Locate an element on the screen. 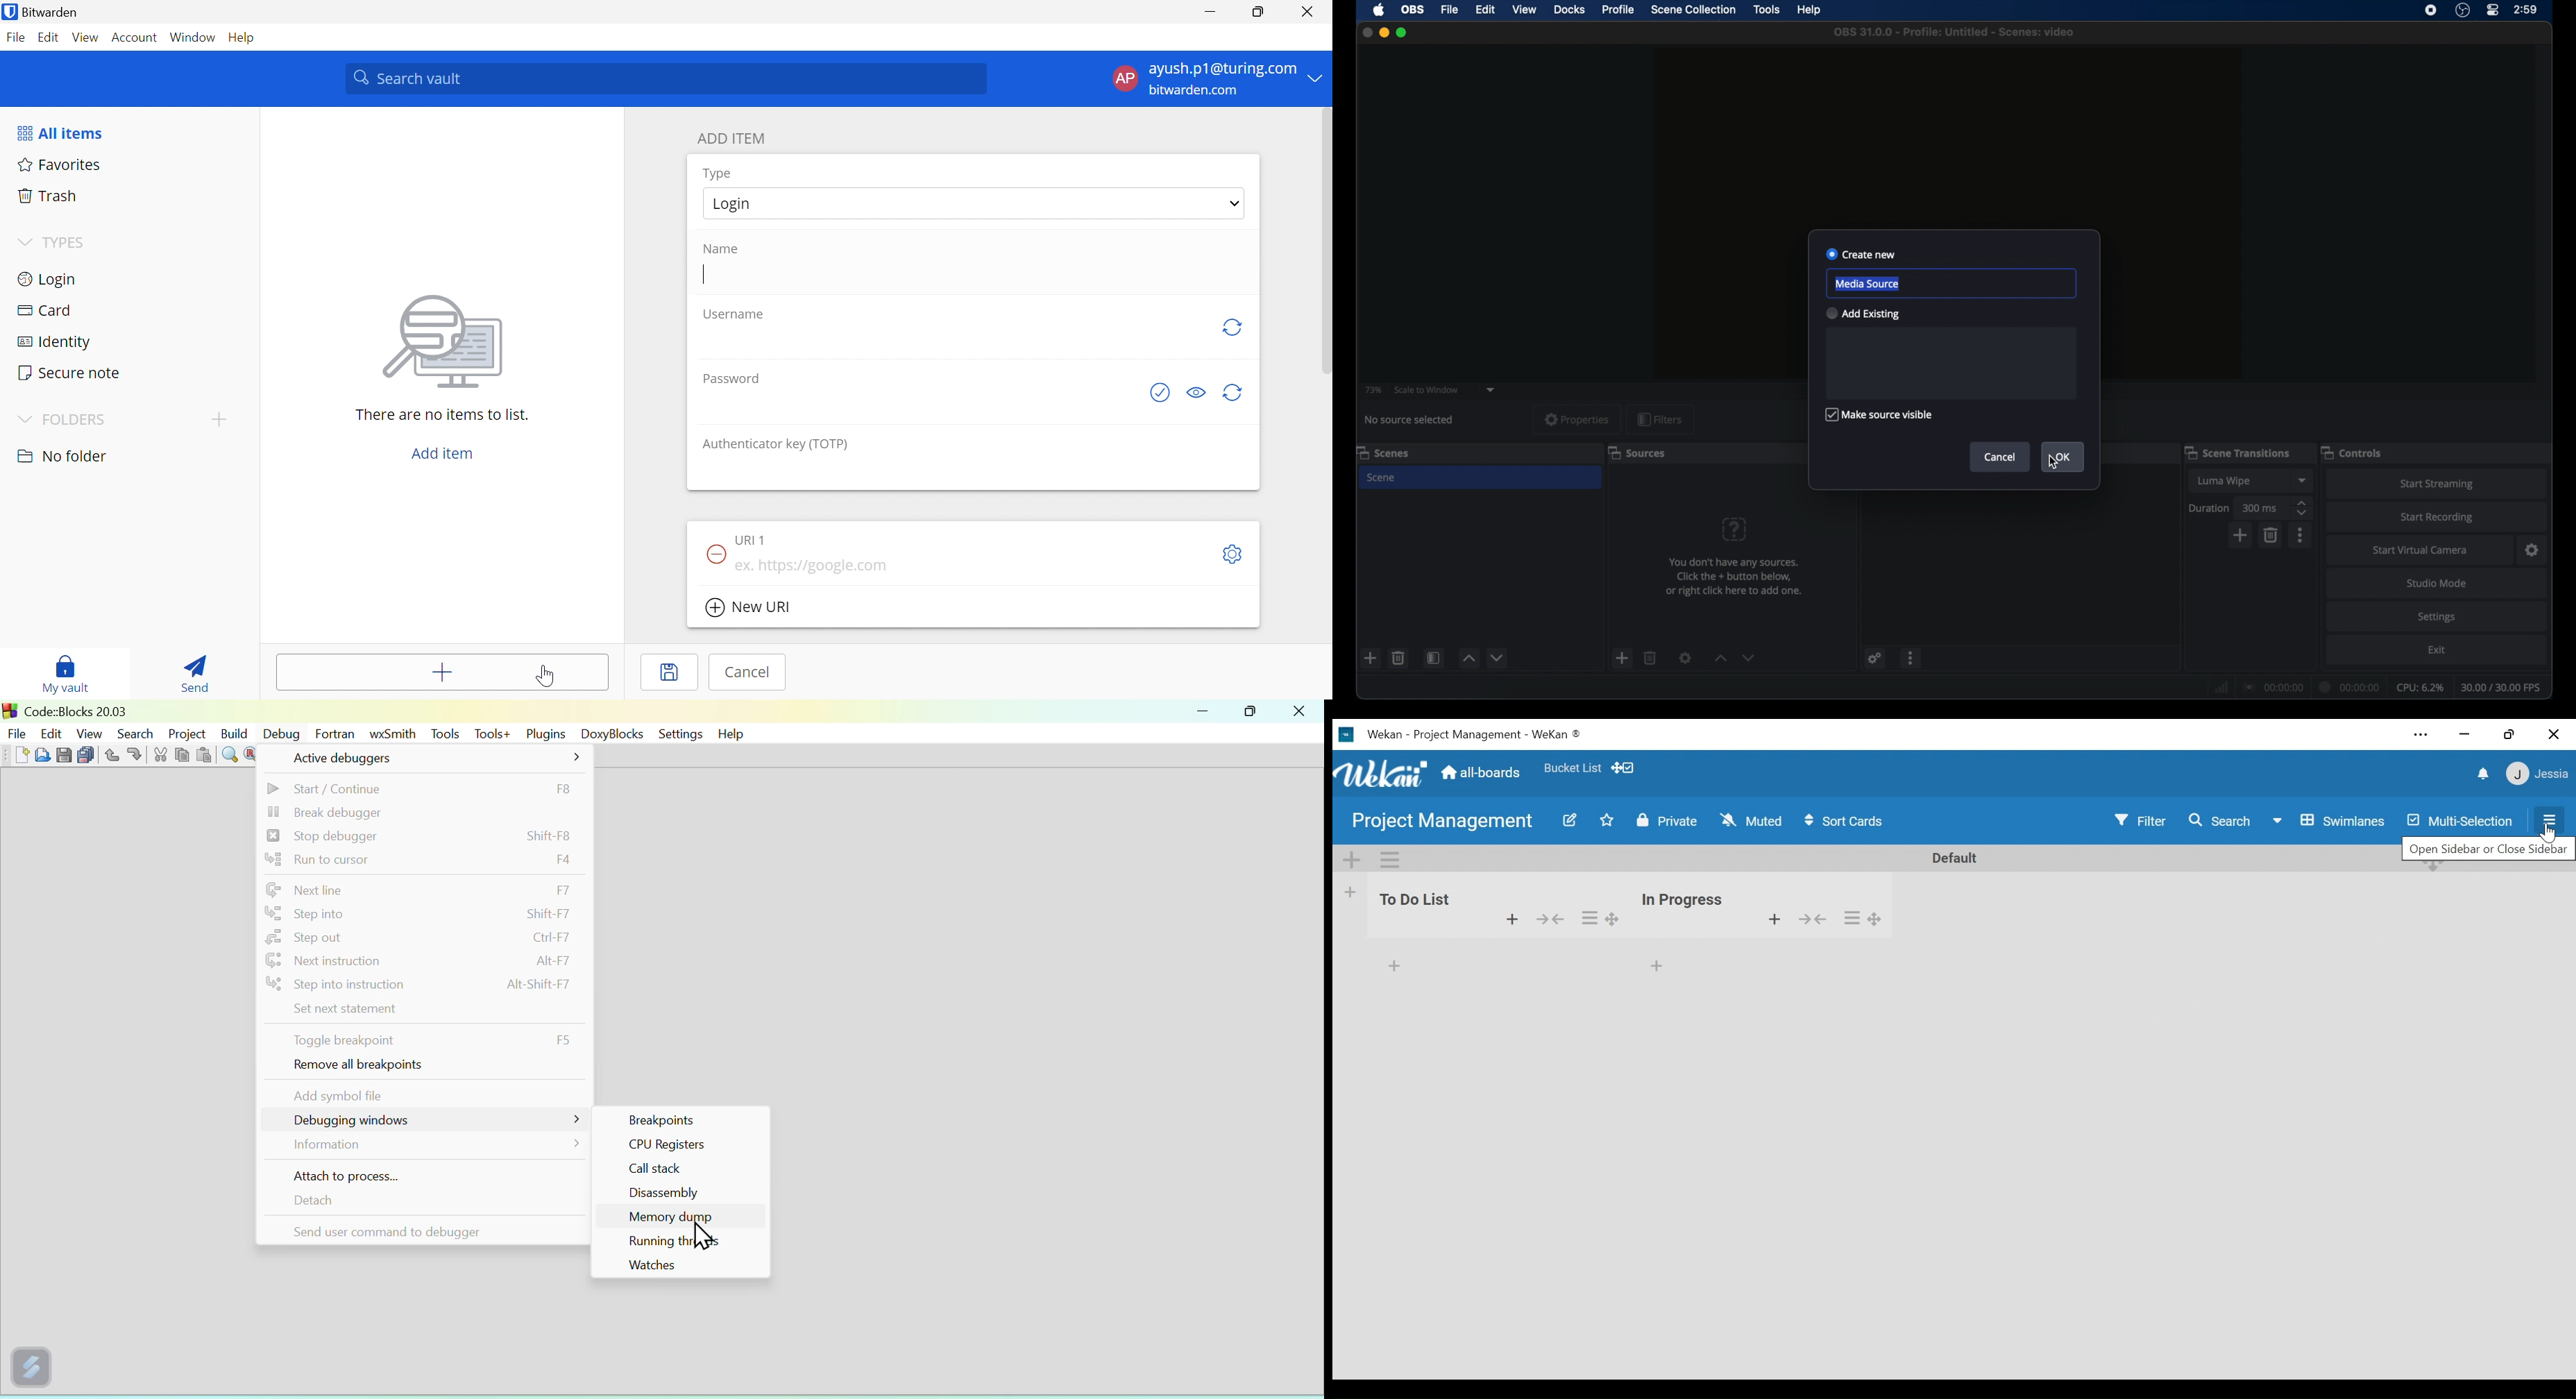 The height and width of the screenshot is (1400, 2576). inn progress is located at coordinates (1683, 894).